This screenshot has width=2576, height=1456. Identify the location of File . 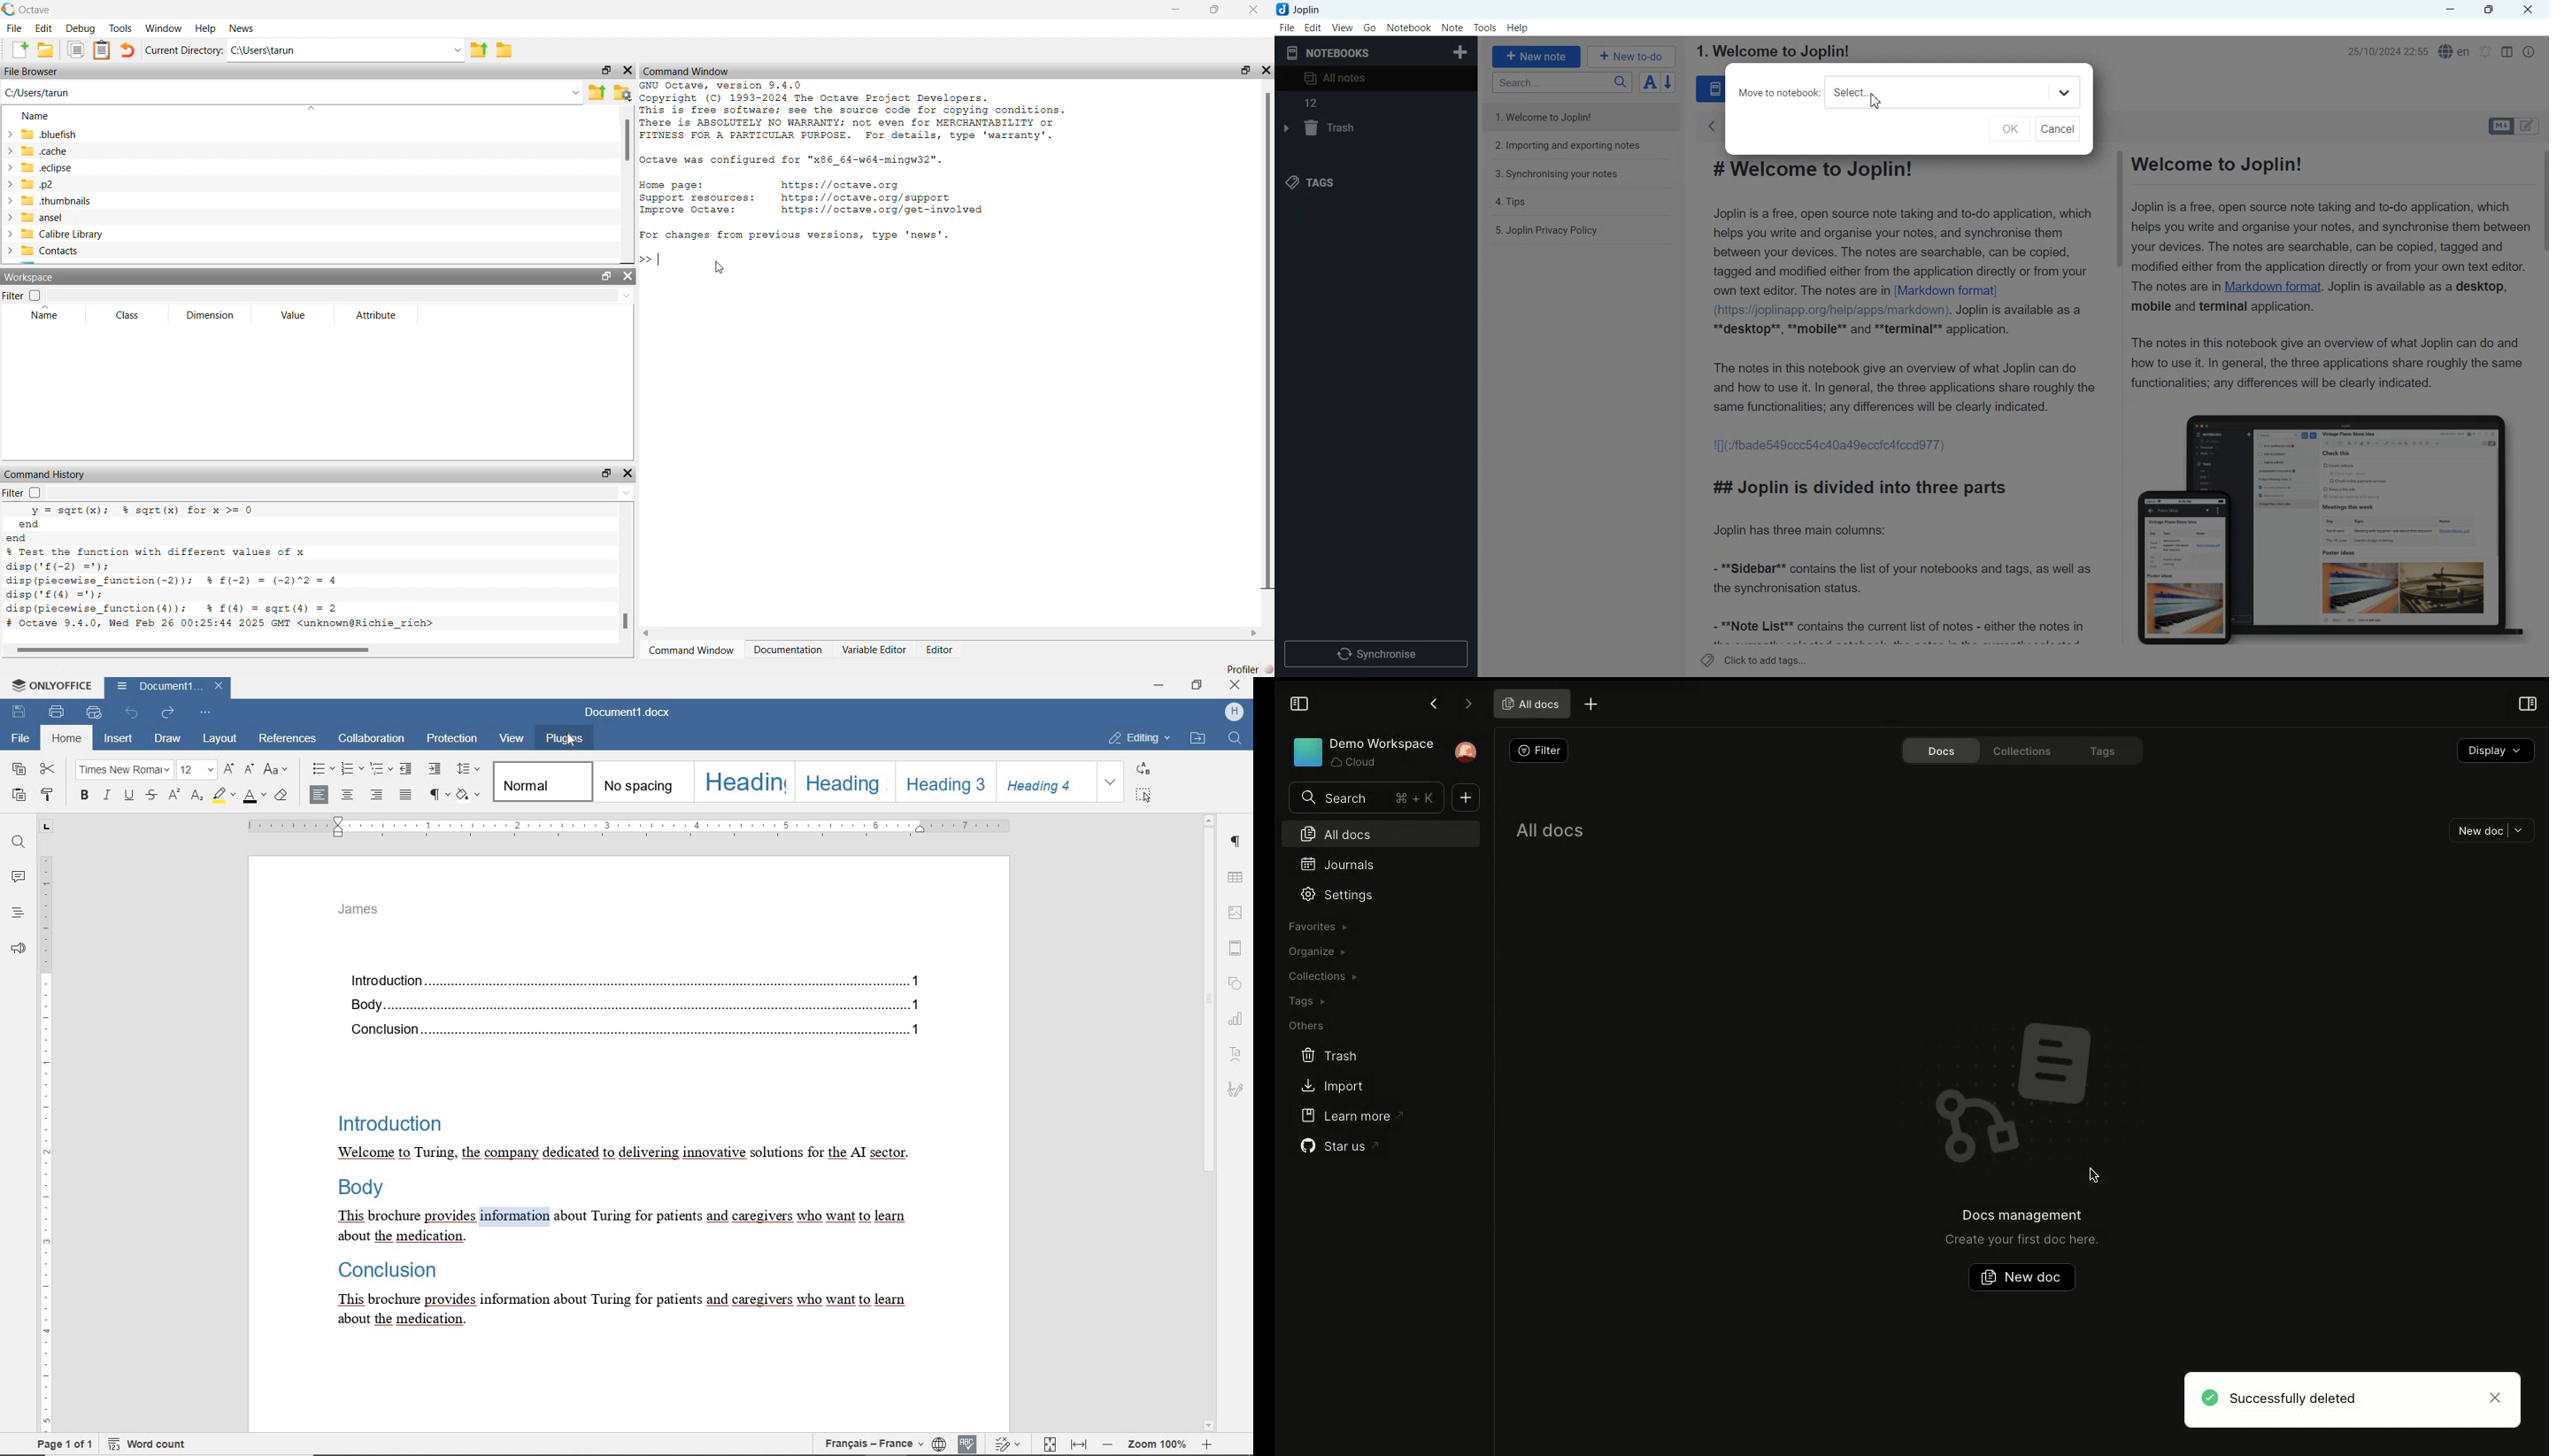
(1286, 27).